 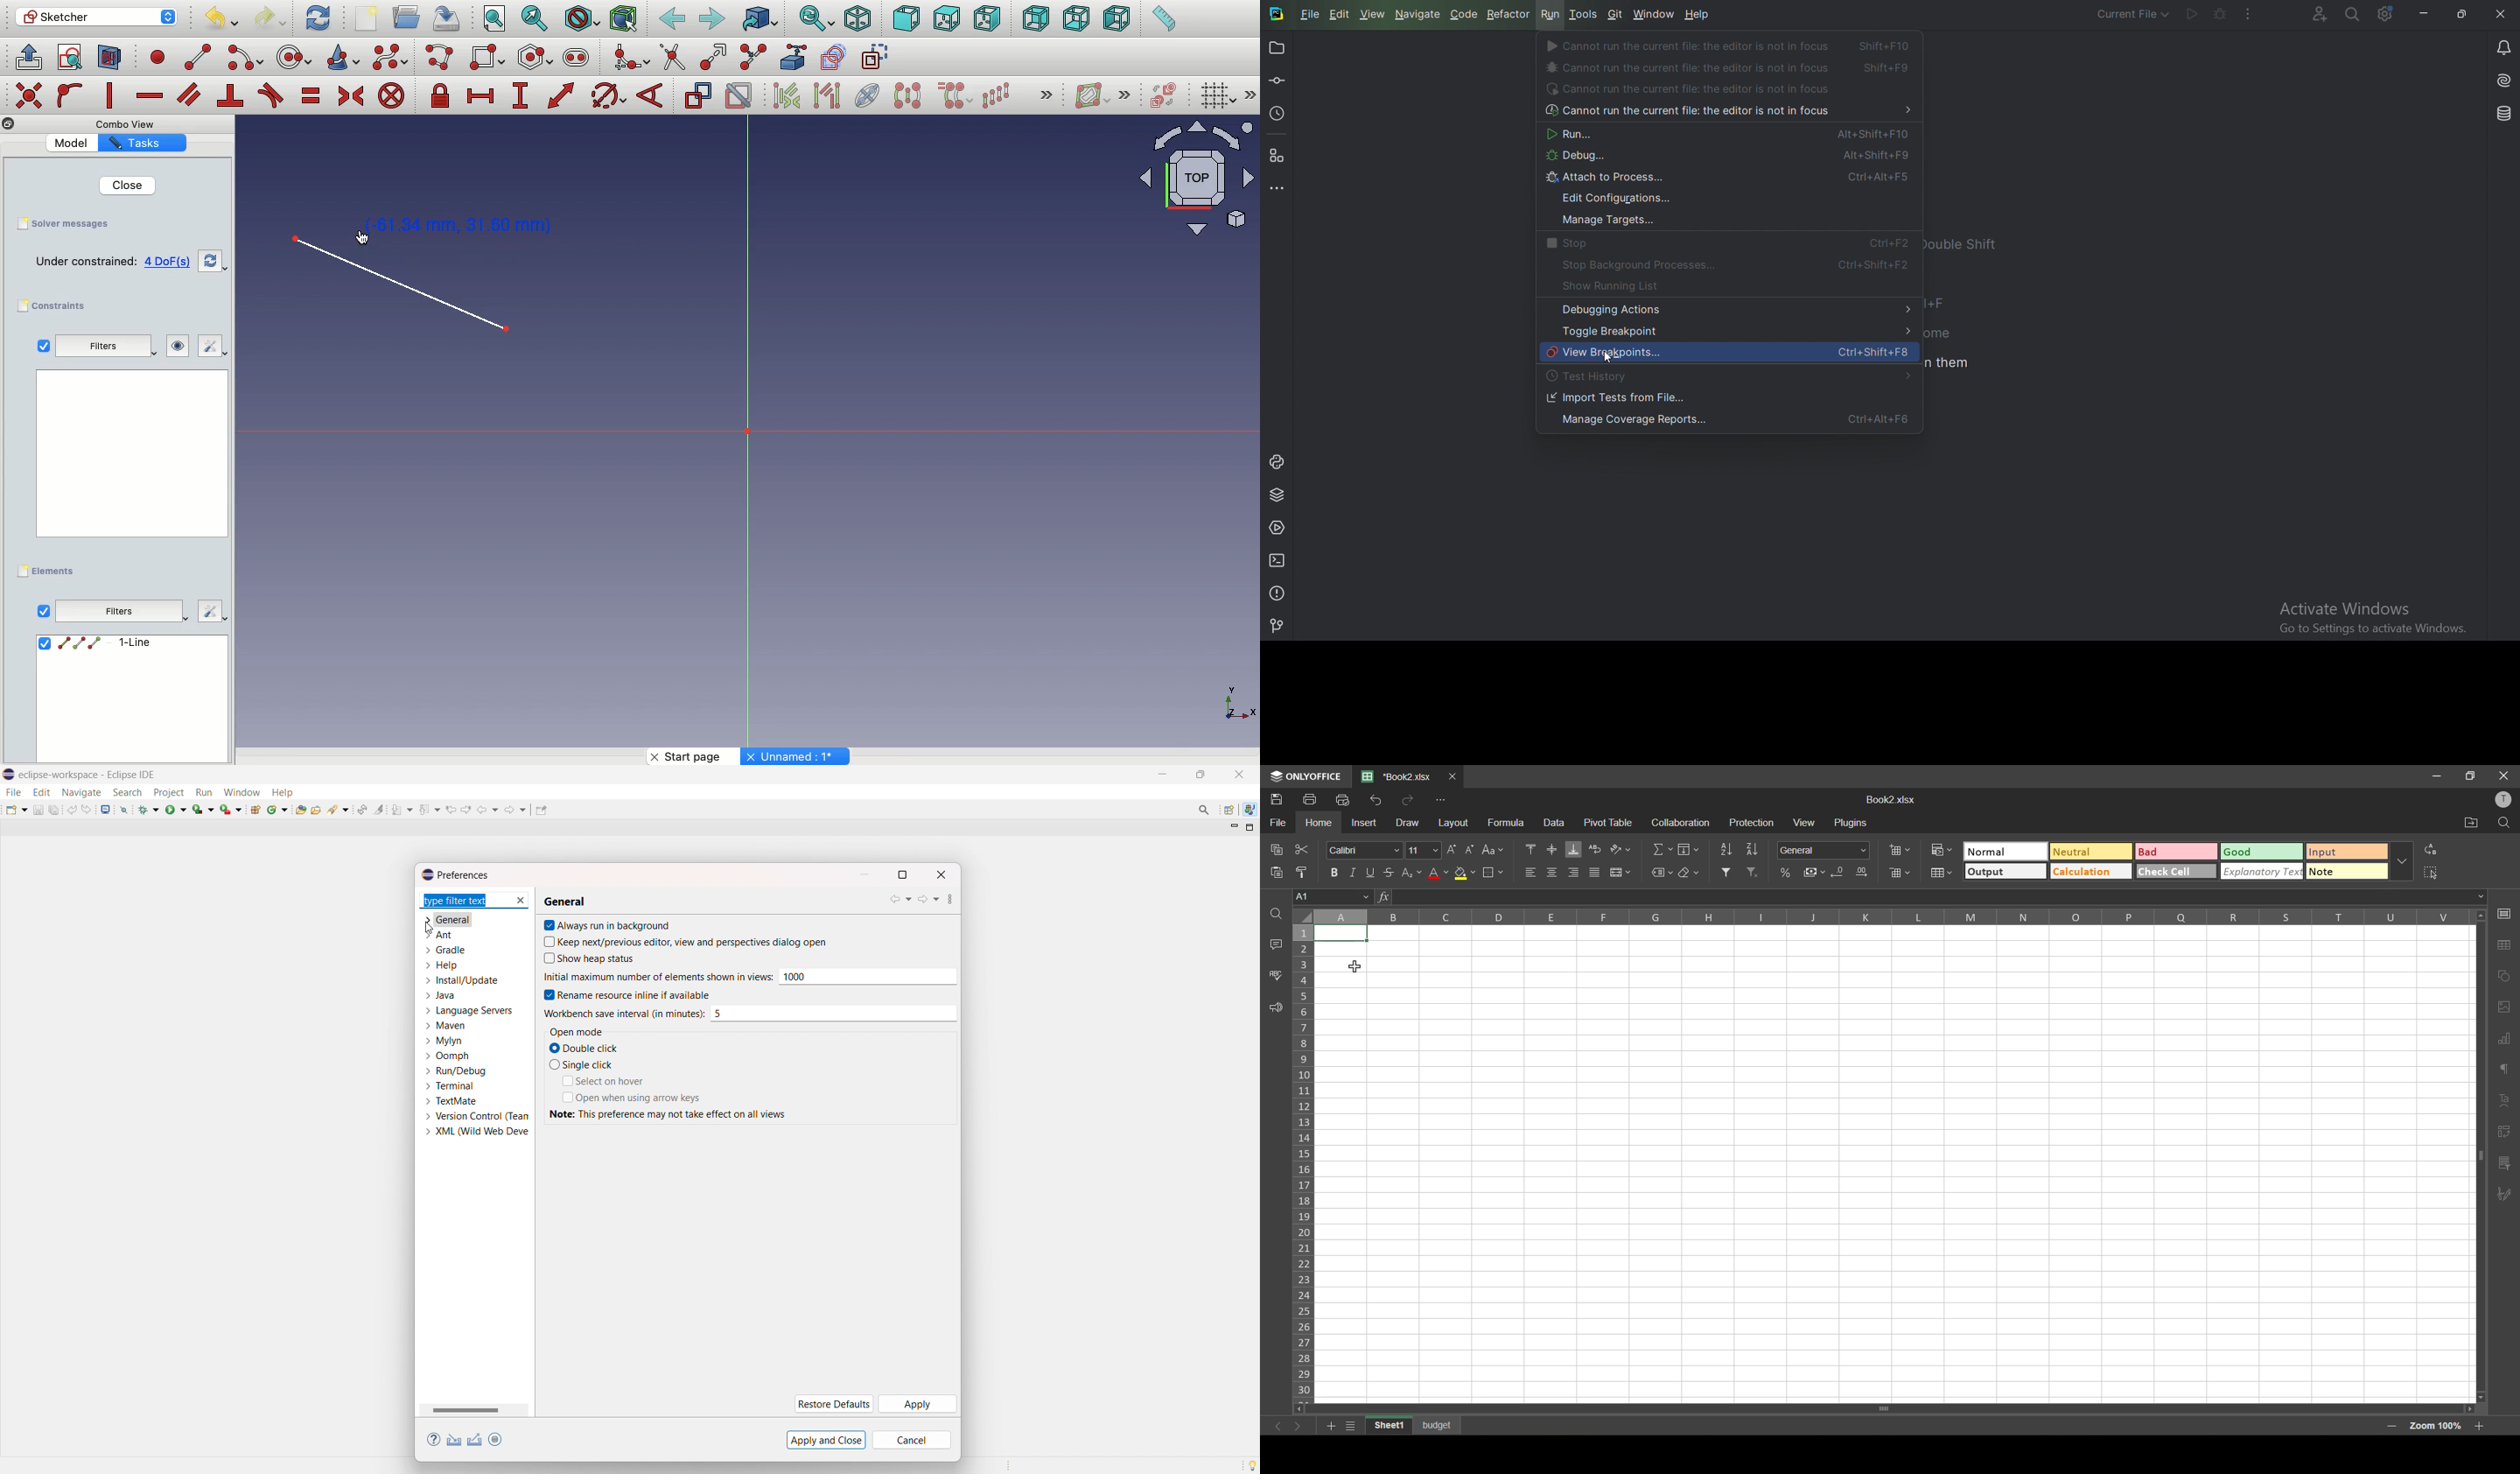 I want to click on Edit, so click(x=211, y=347).